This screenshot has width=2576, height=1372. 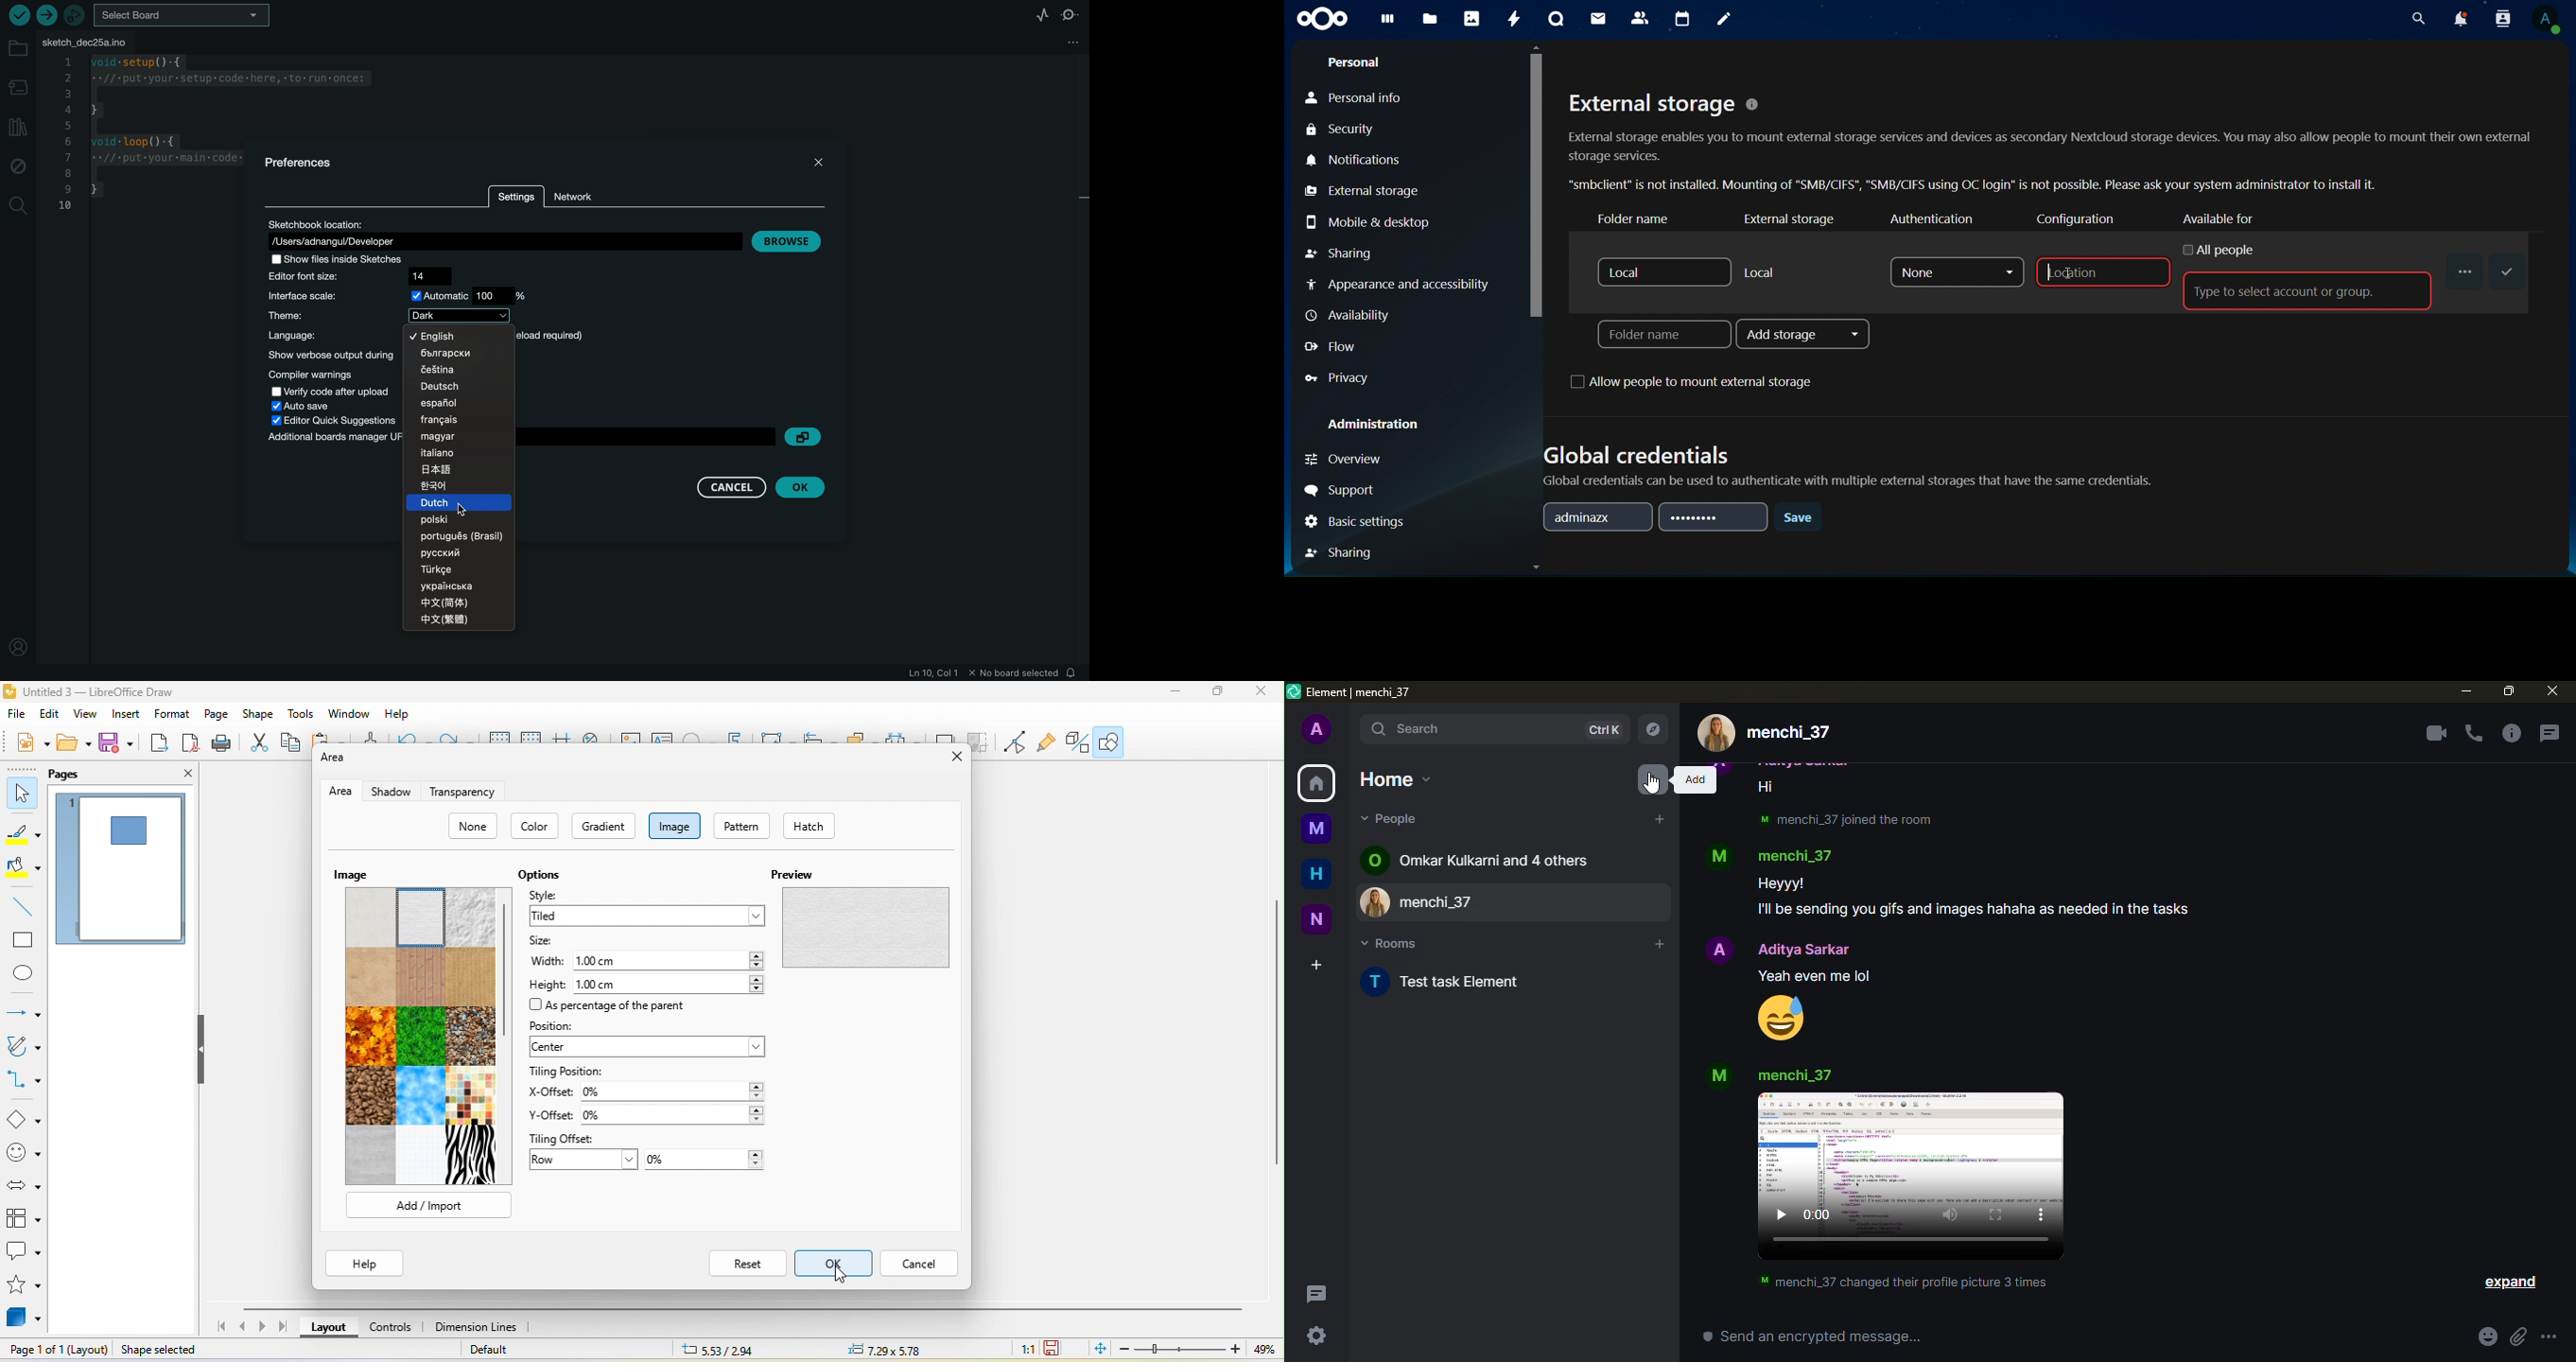 What do you see at coordinates (1352, 129) in the screenshot?
I see `security` at bounding box center [1352, 129].